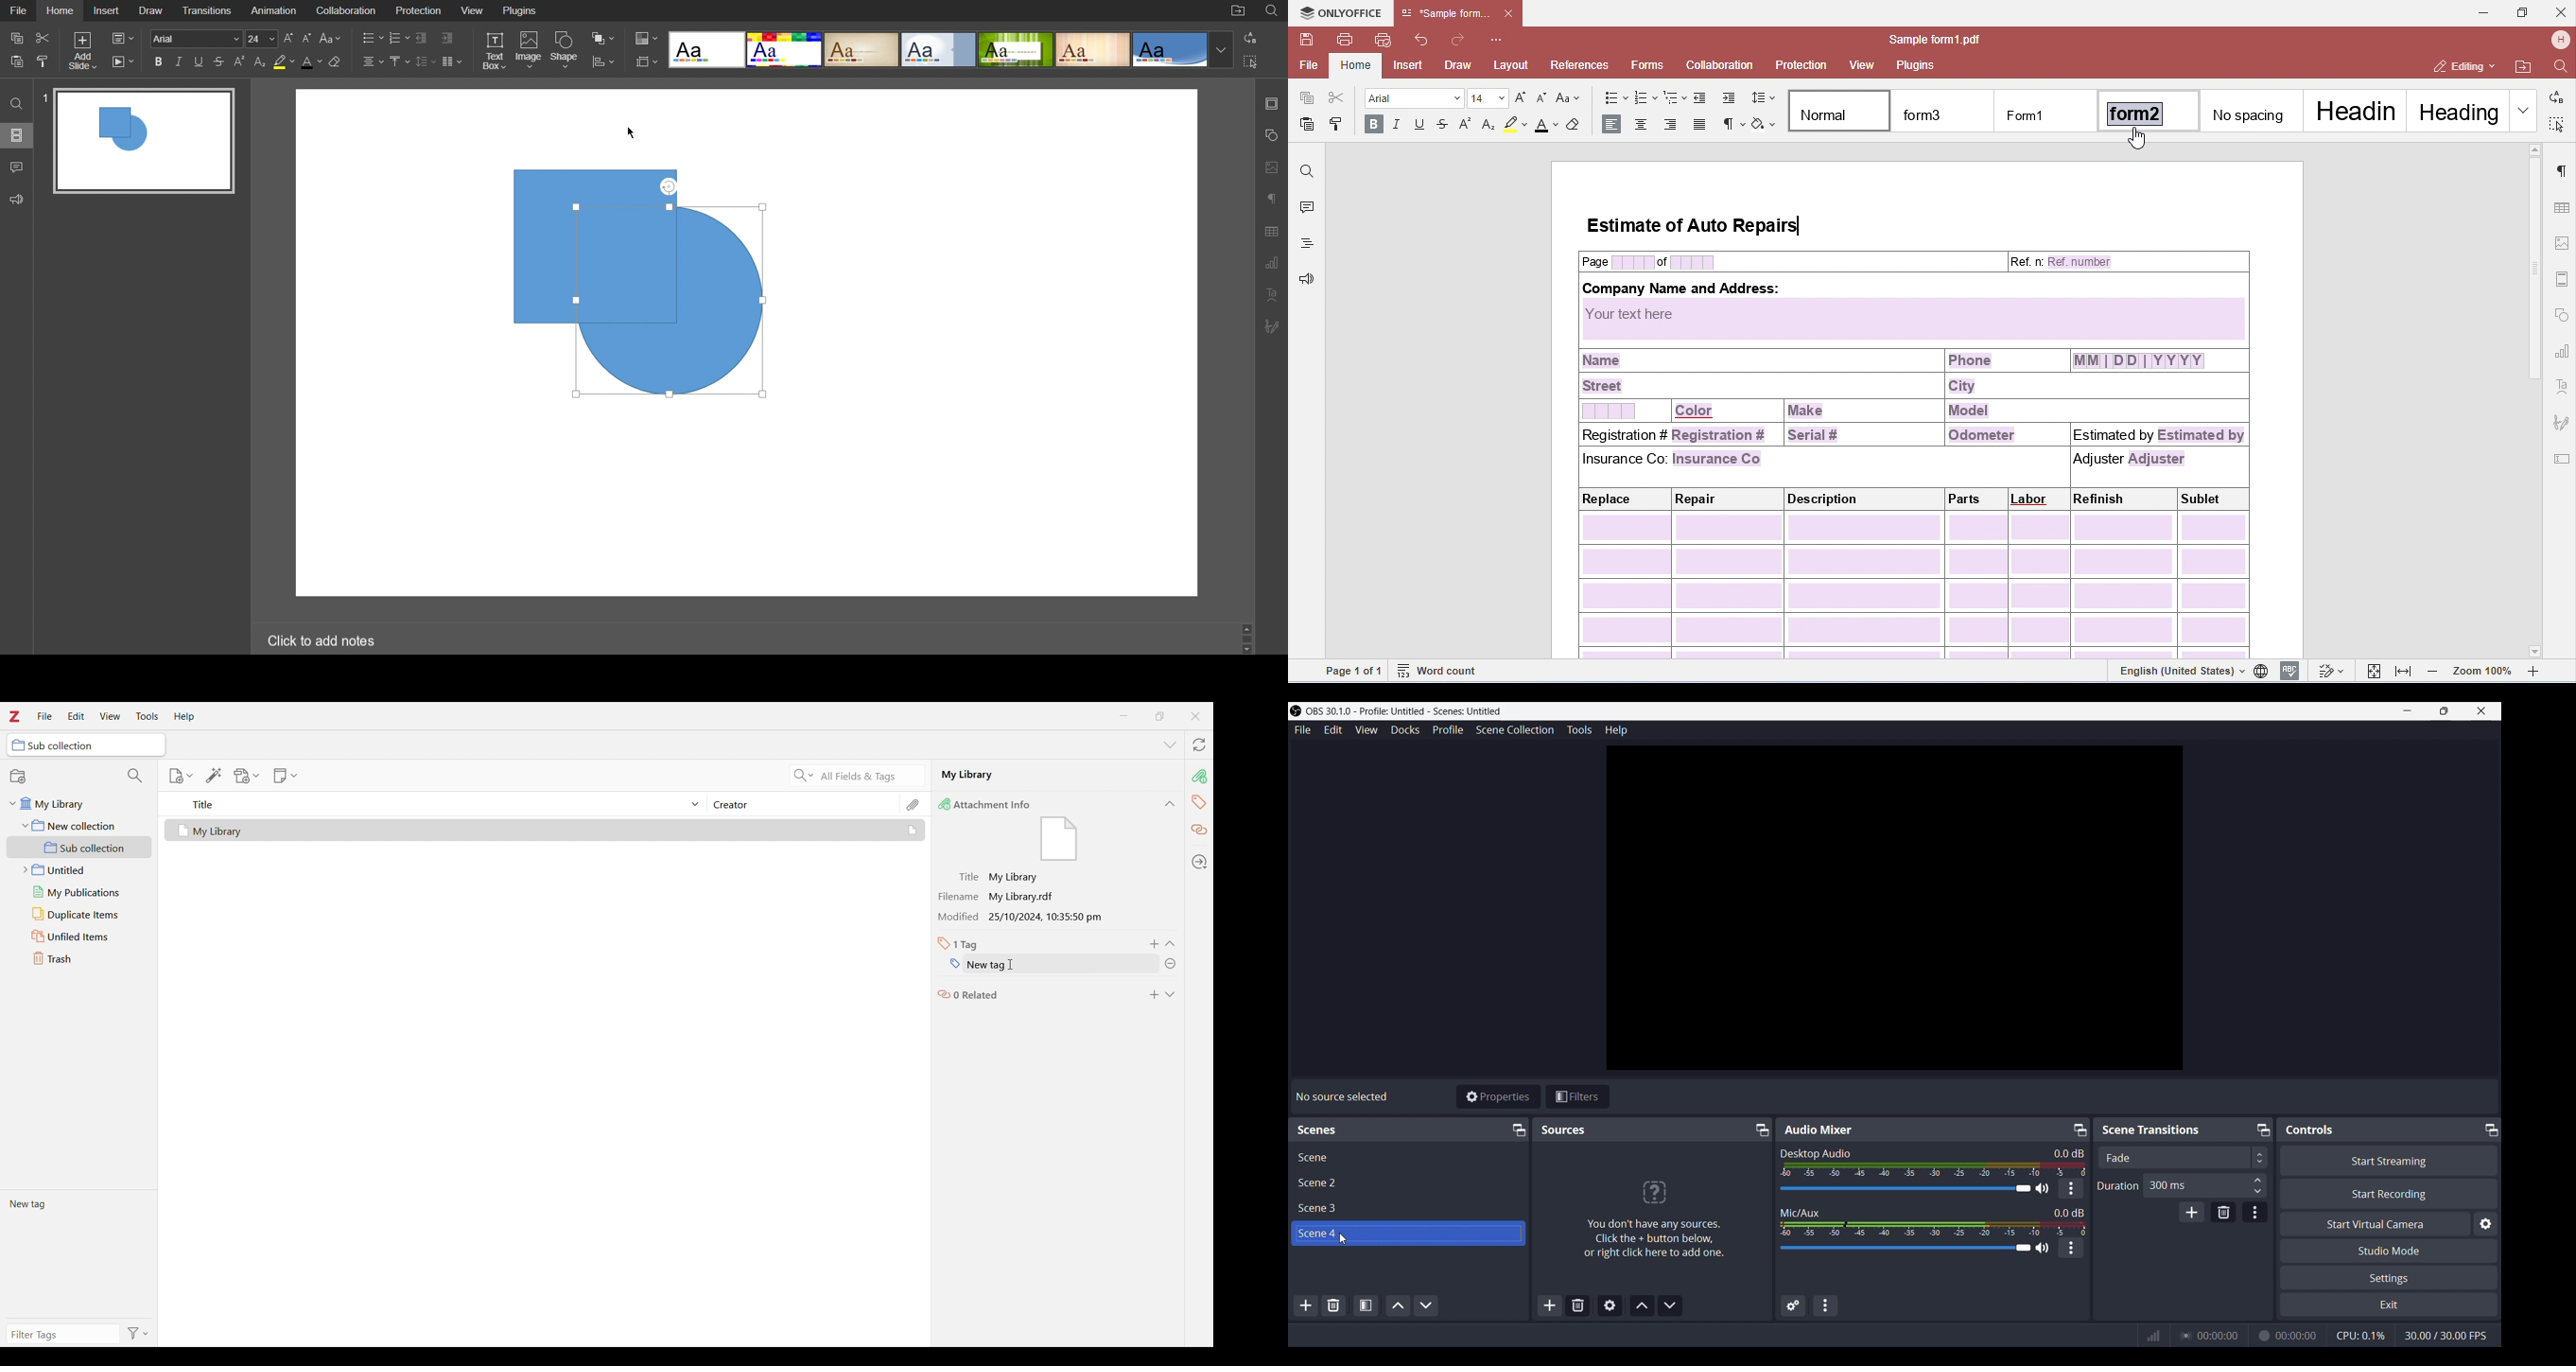 This screenshot has width=2576, height=1372. What do you see at coordinates (1015, 49) in the screenshot?
I see `Green Leaf` at bounding box center [1015, 49].